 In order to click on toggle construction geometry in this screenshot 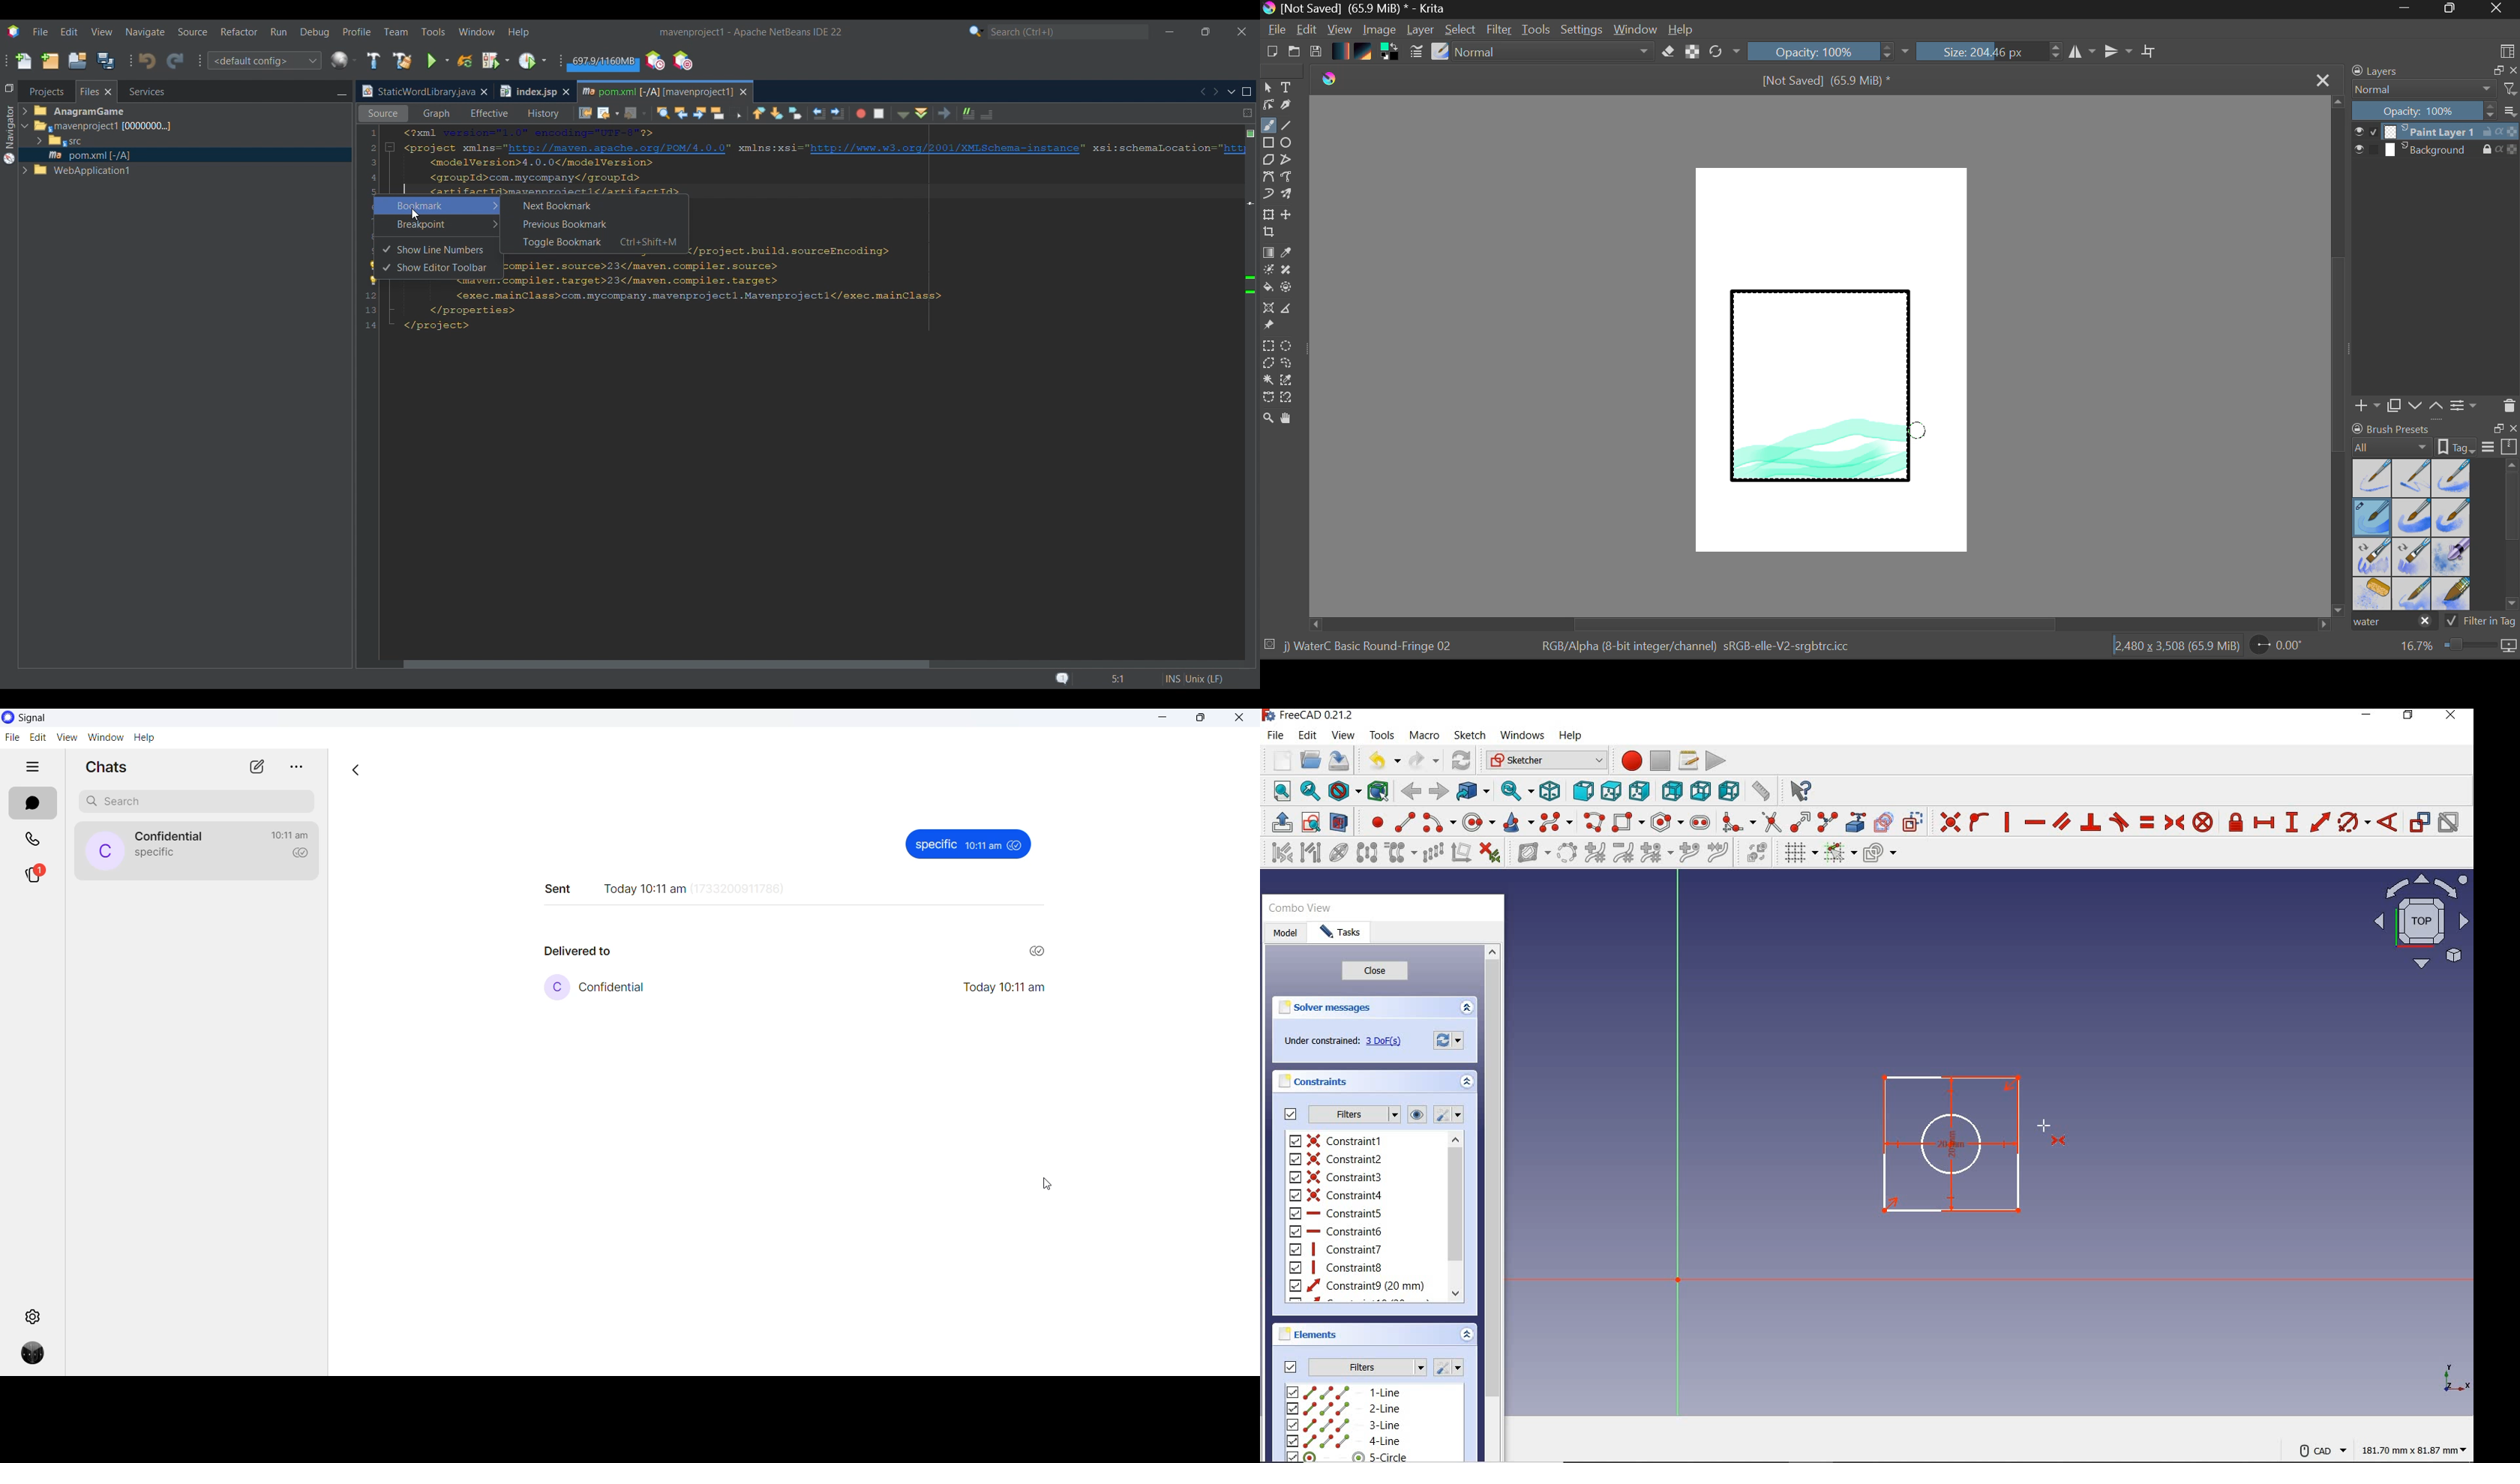, I will do `click(1915, 820)`.